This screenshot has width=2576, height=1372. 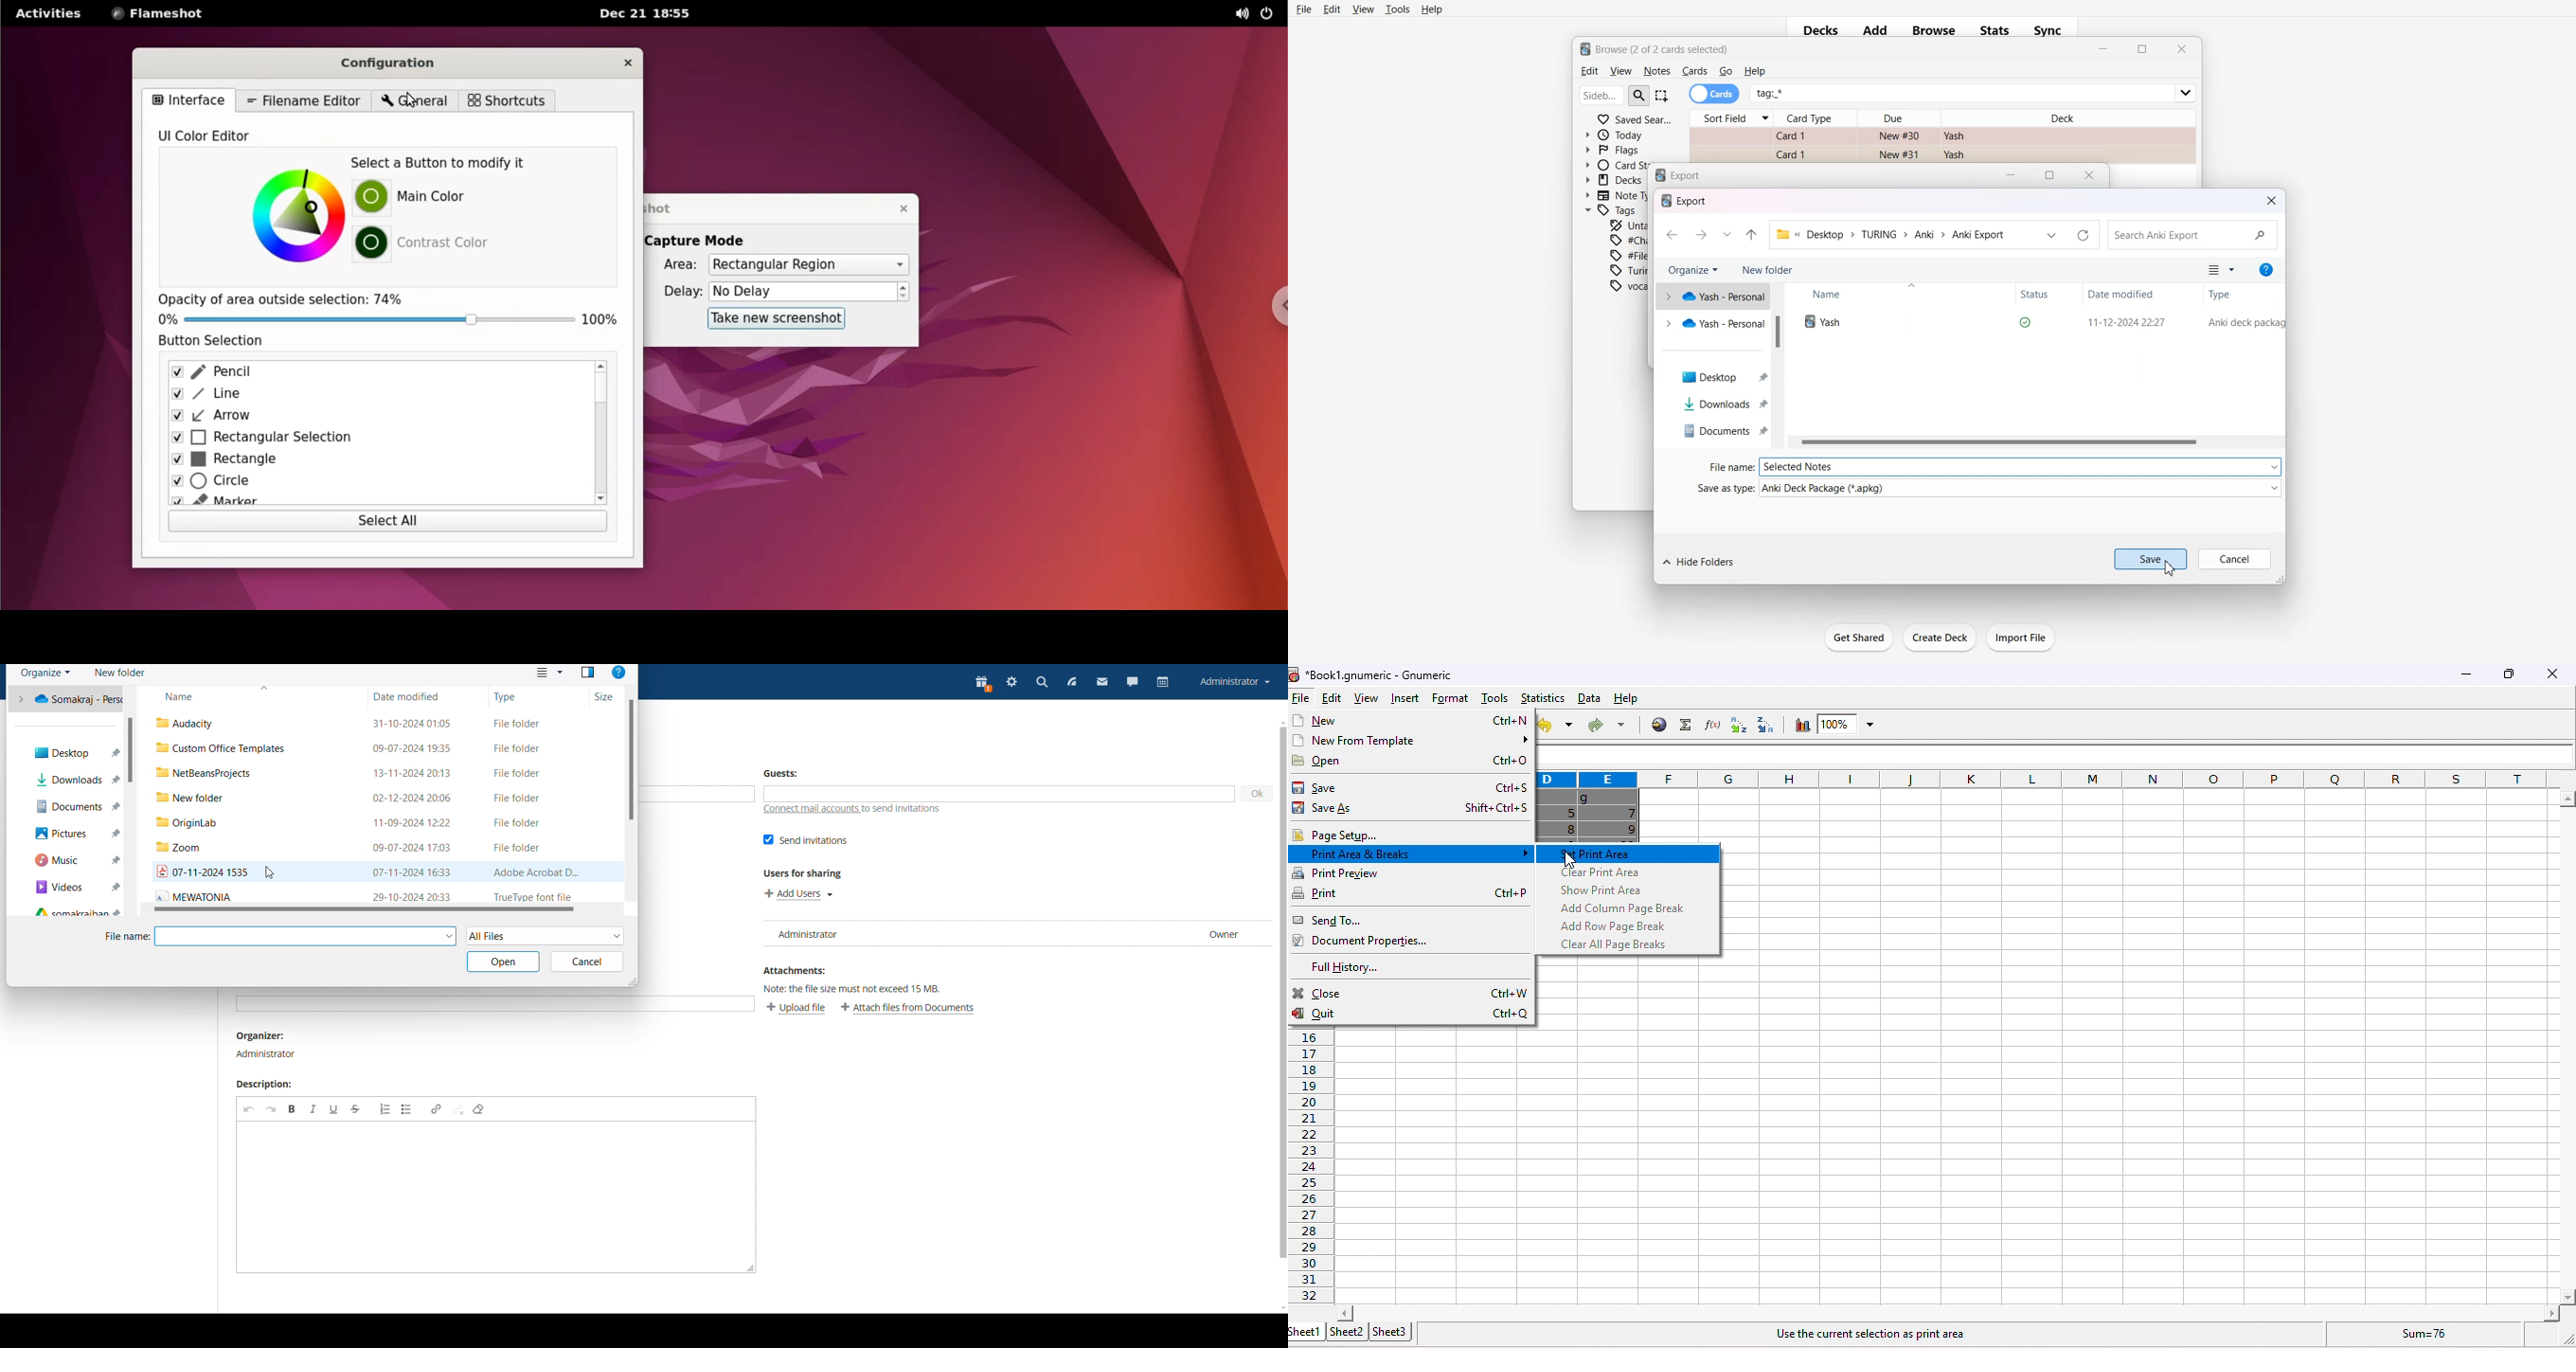 I want to click on Refresh, so click(x=2083, y=234).